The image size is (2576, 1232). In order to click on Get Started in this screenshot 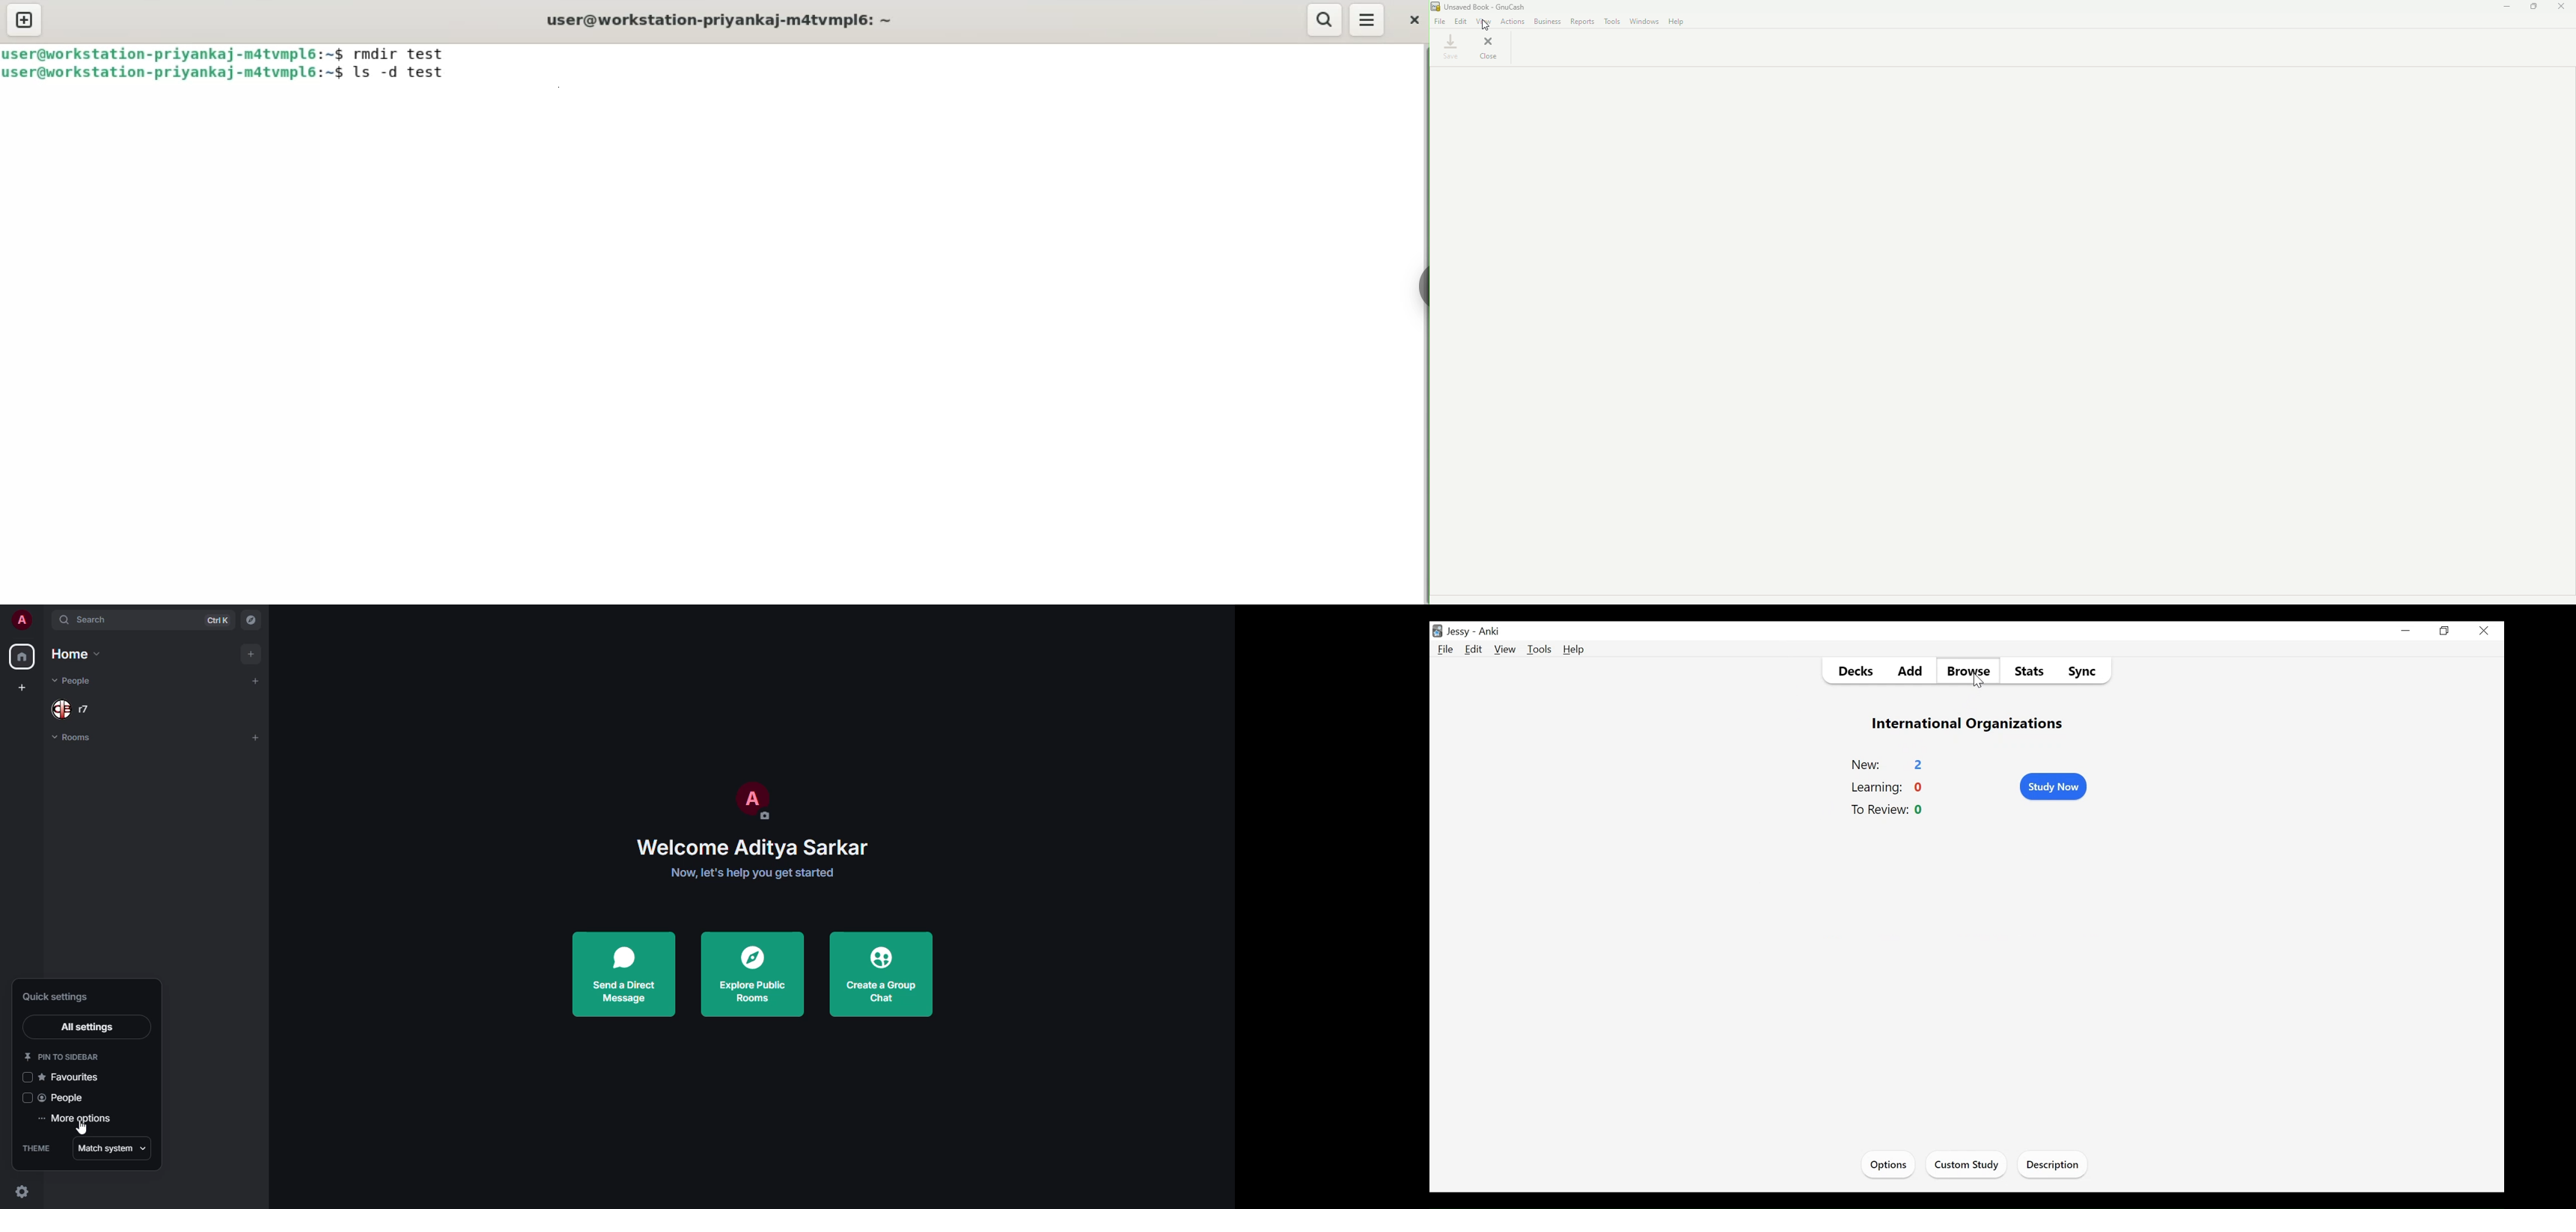, I will do `click(1892, 1163)`.